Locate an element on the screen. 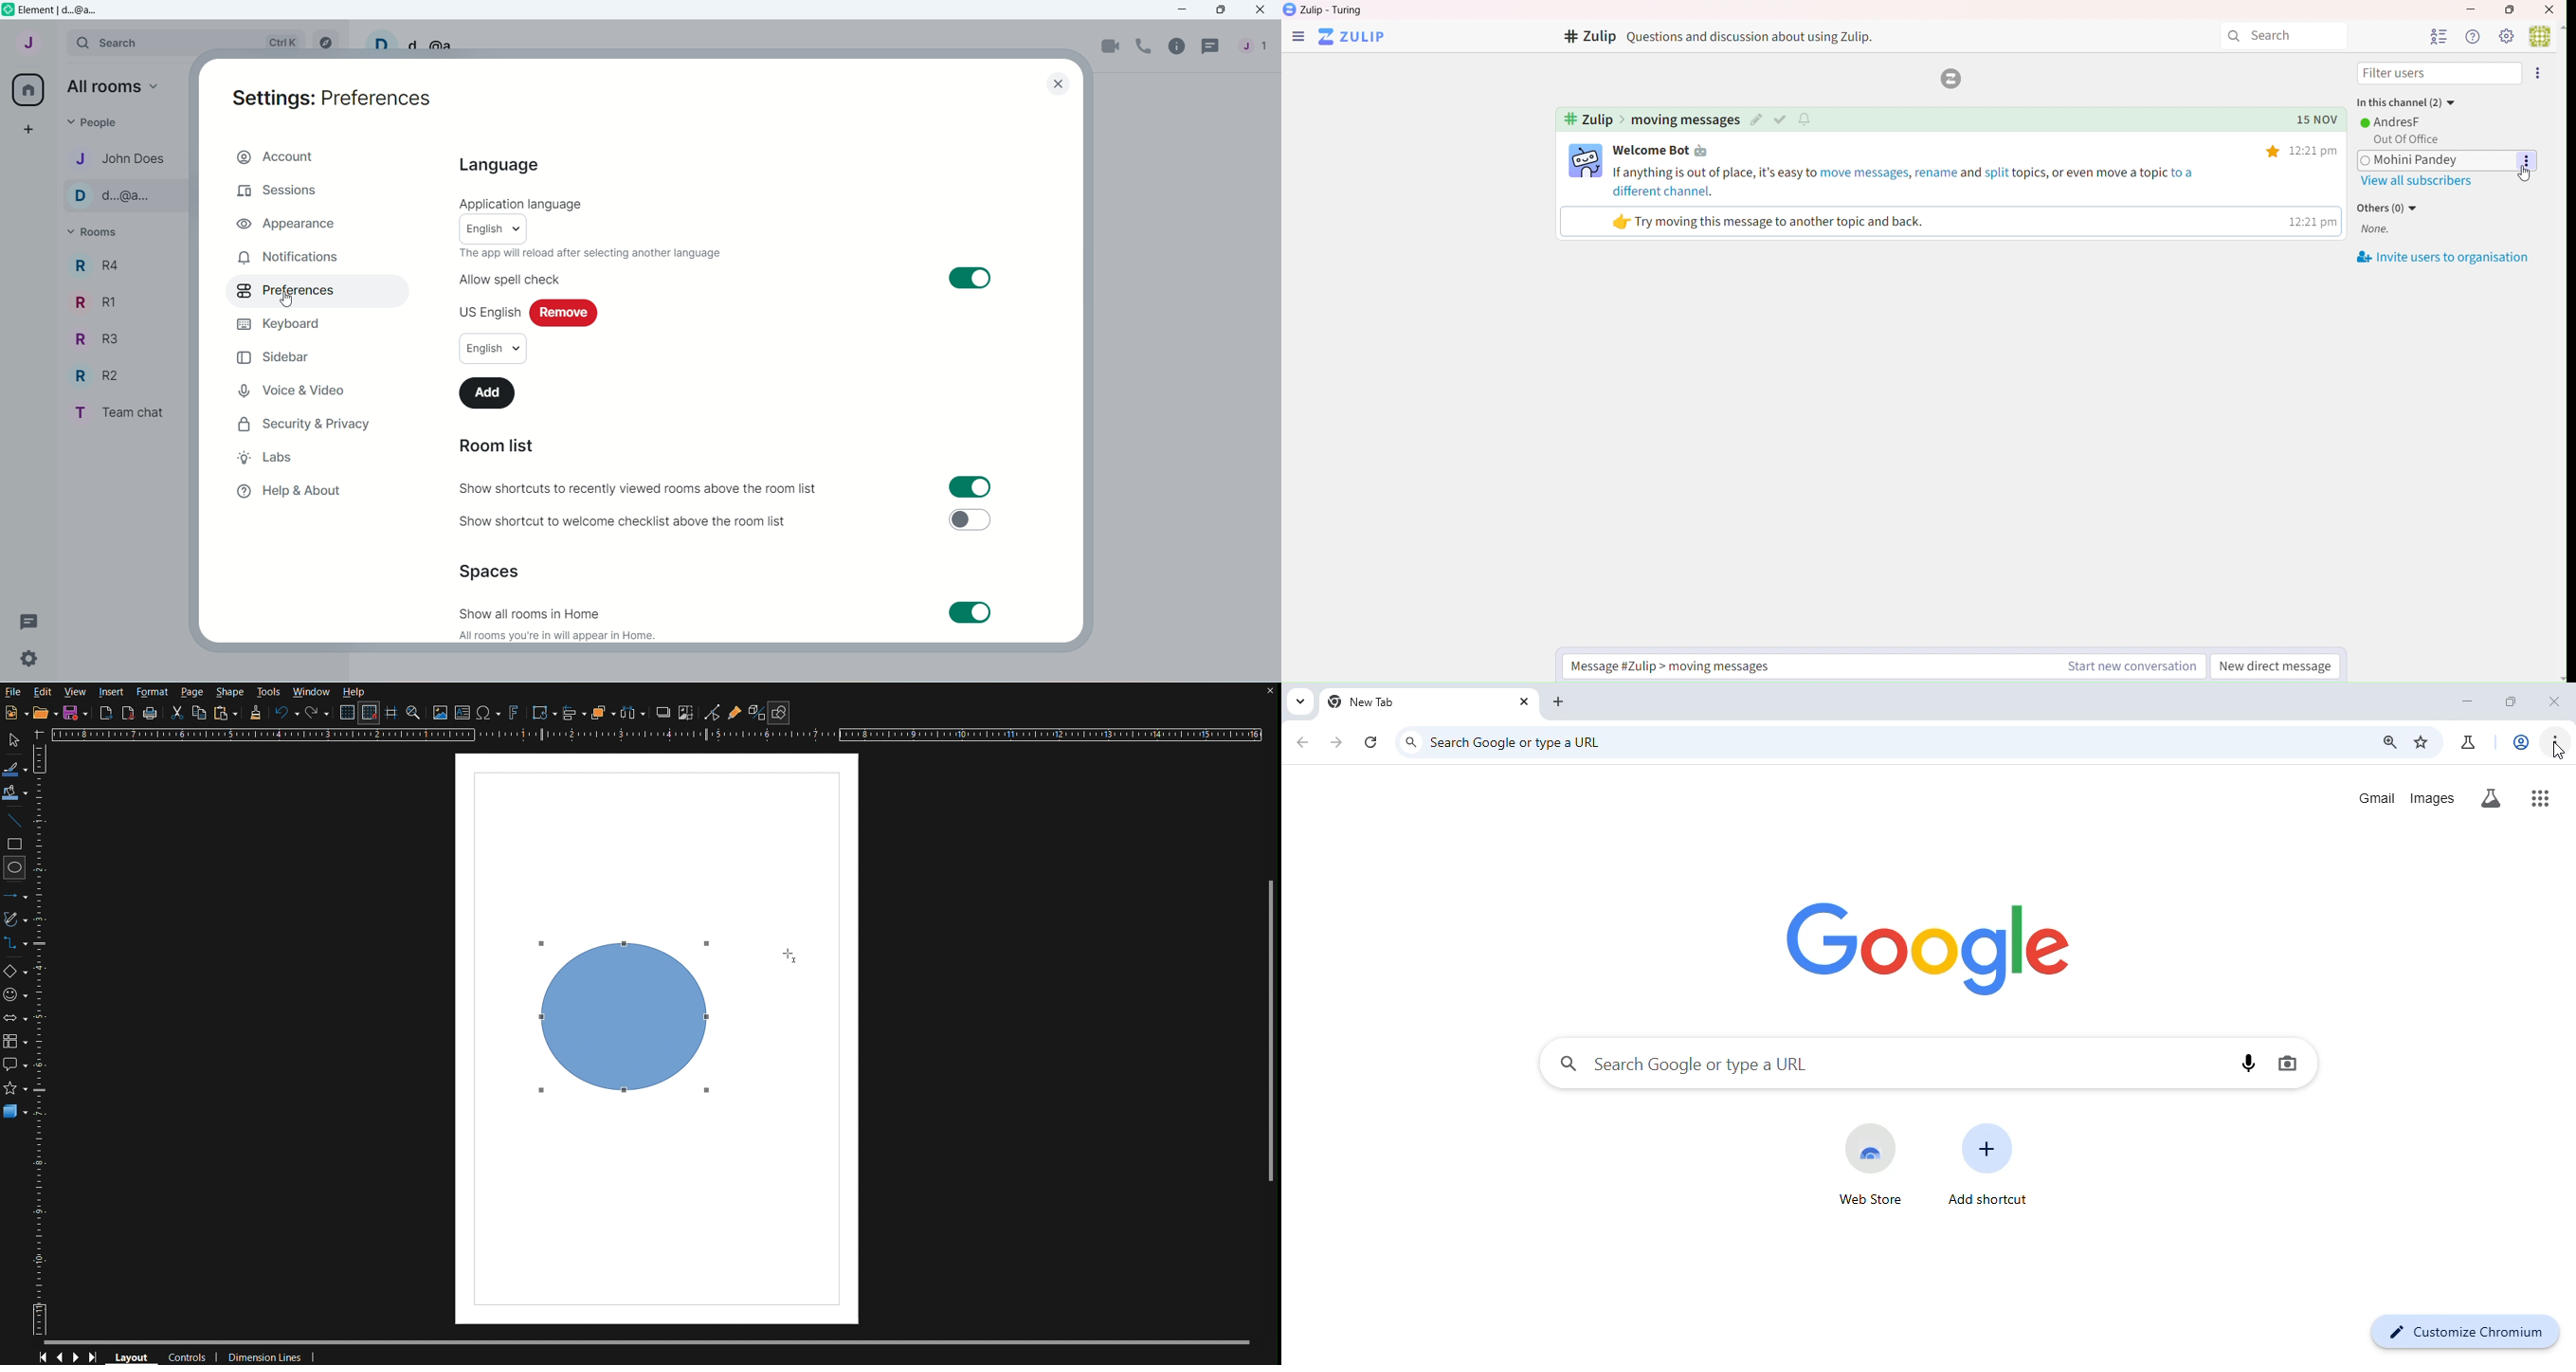 This screenshot has width=2576, height=1372. User menu is located at coordinates (25, 47).